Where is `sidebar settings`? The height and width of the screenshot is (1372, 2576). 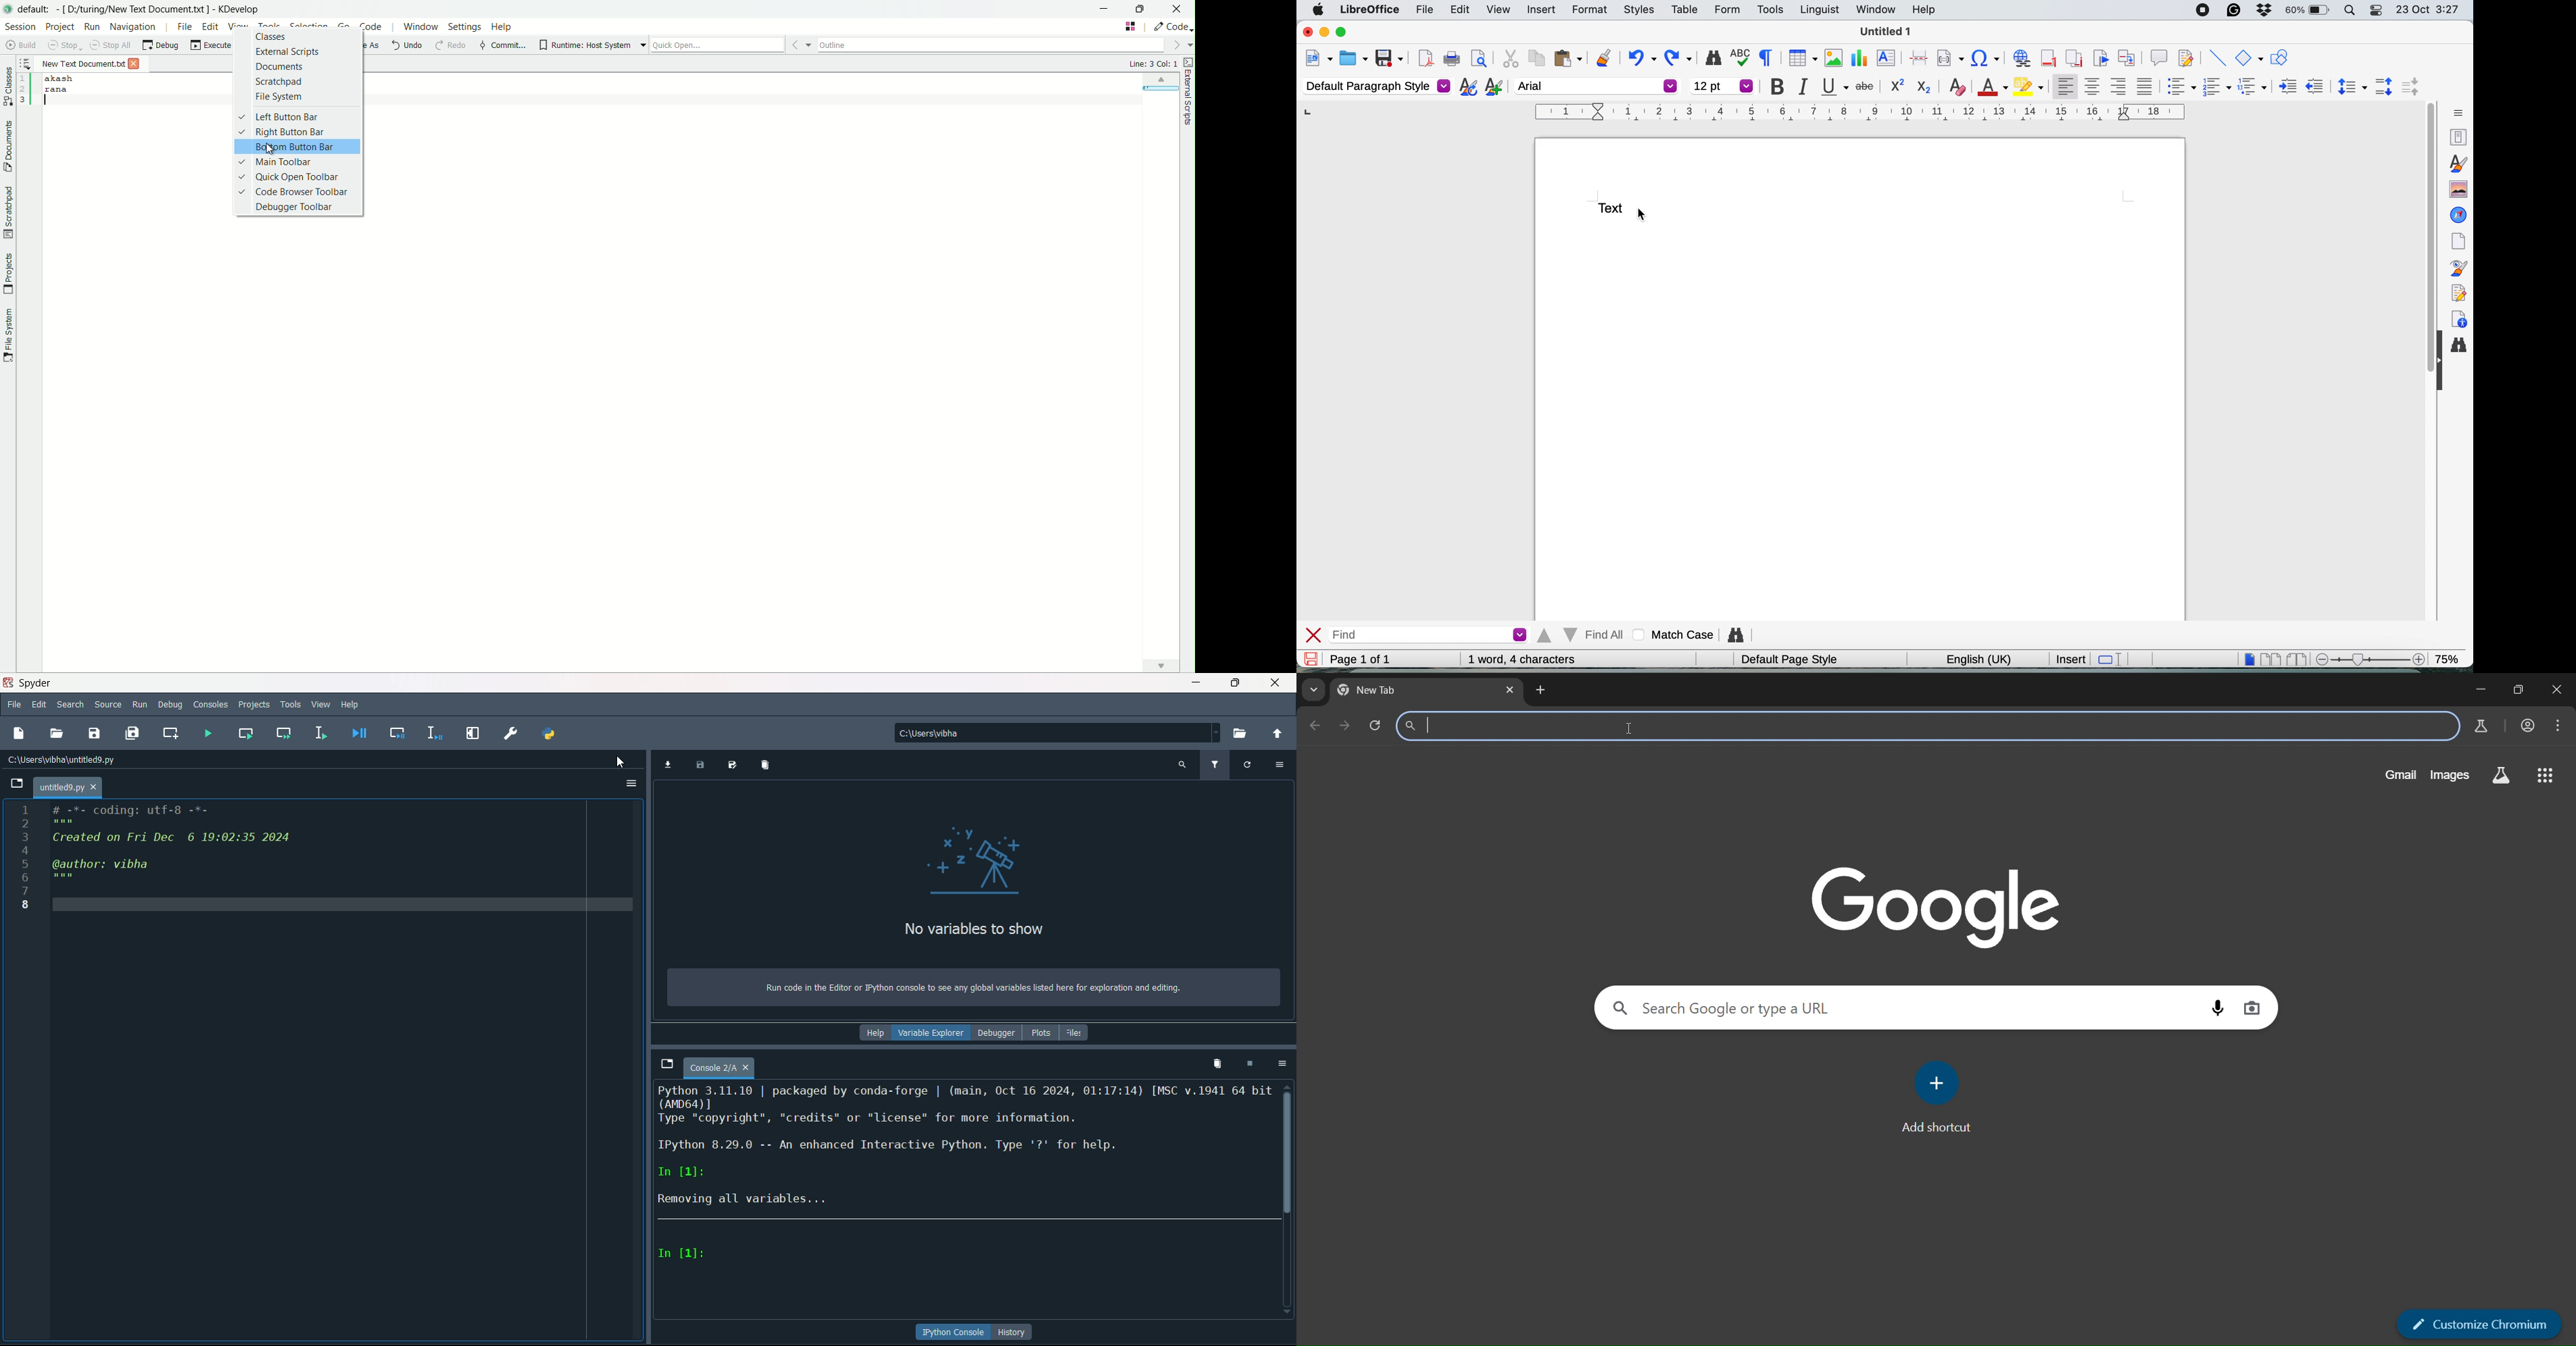
sidebar settings is located at coordinates (2456, 113).